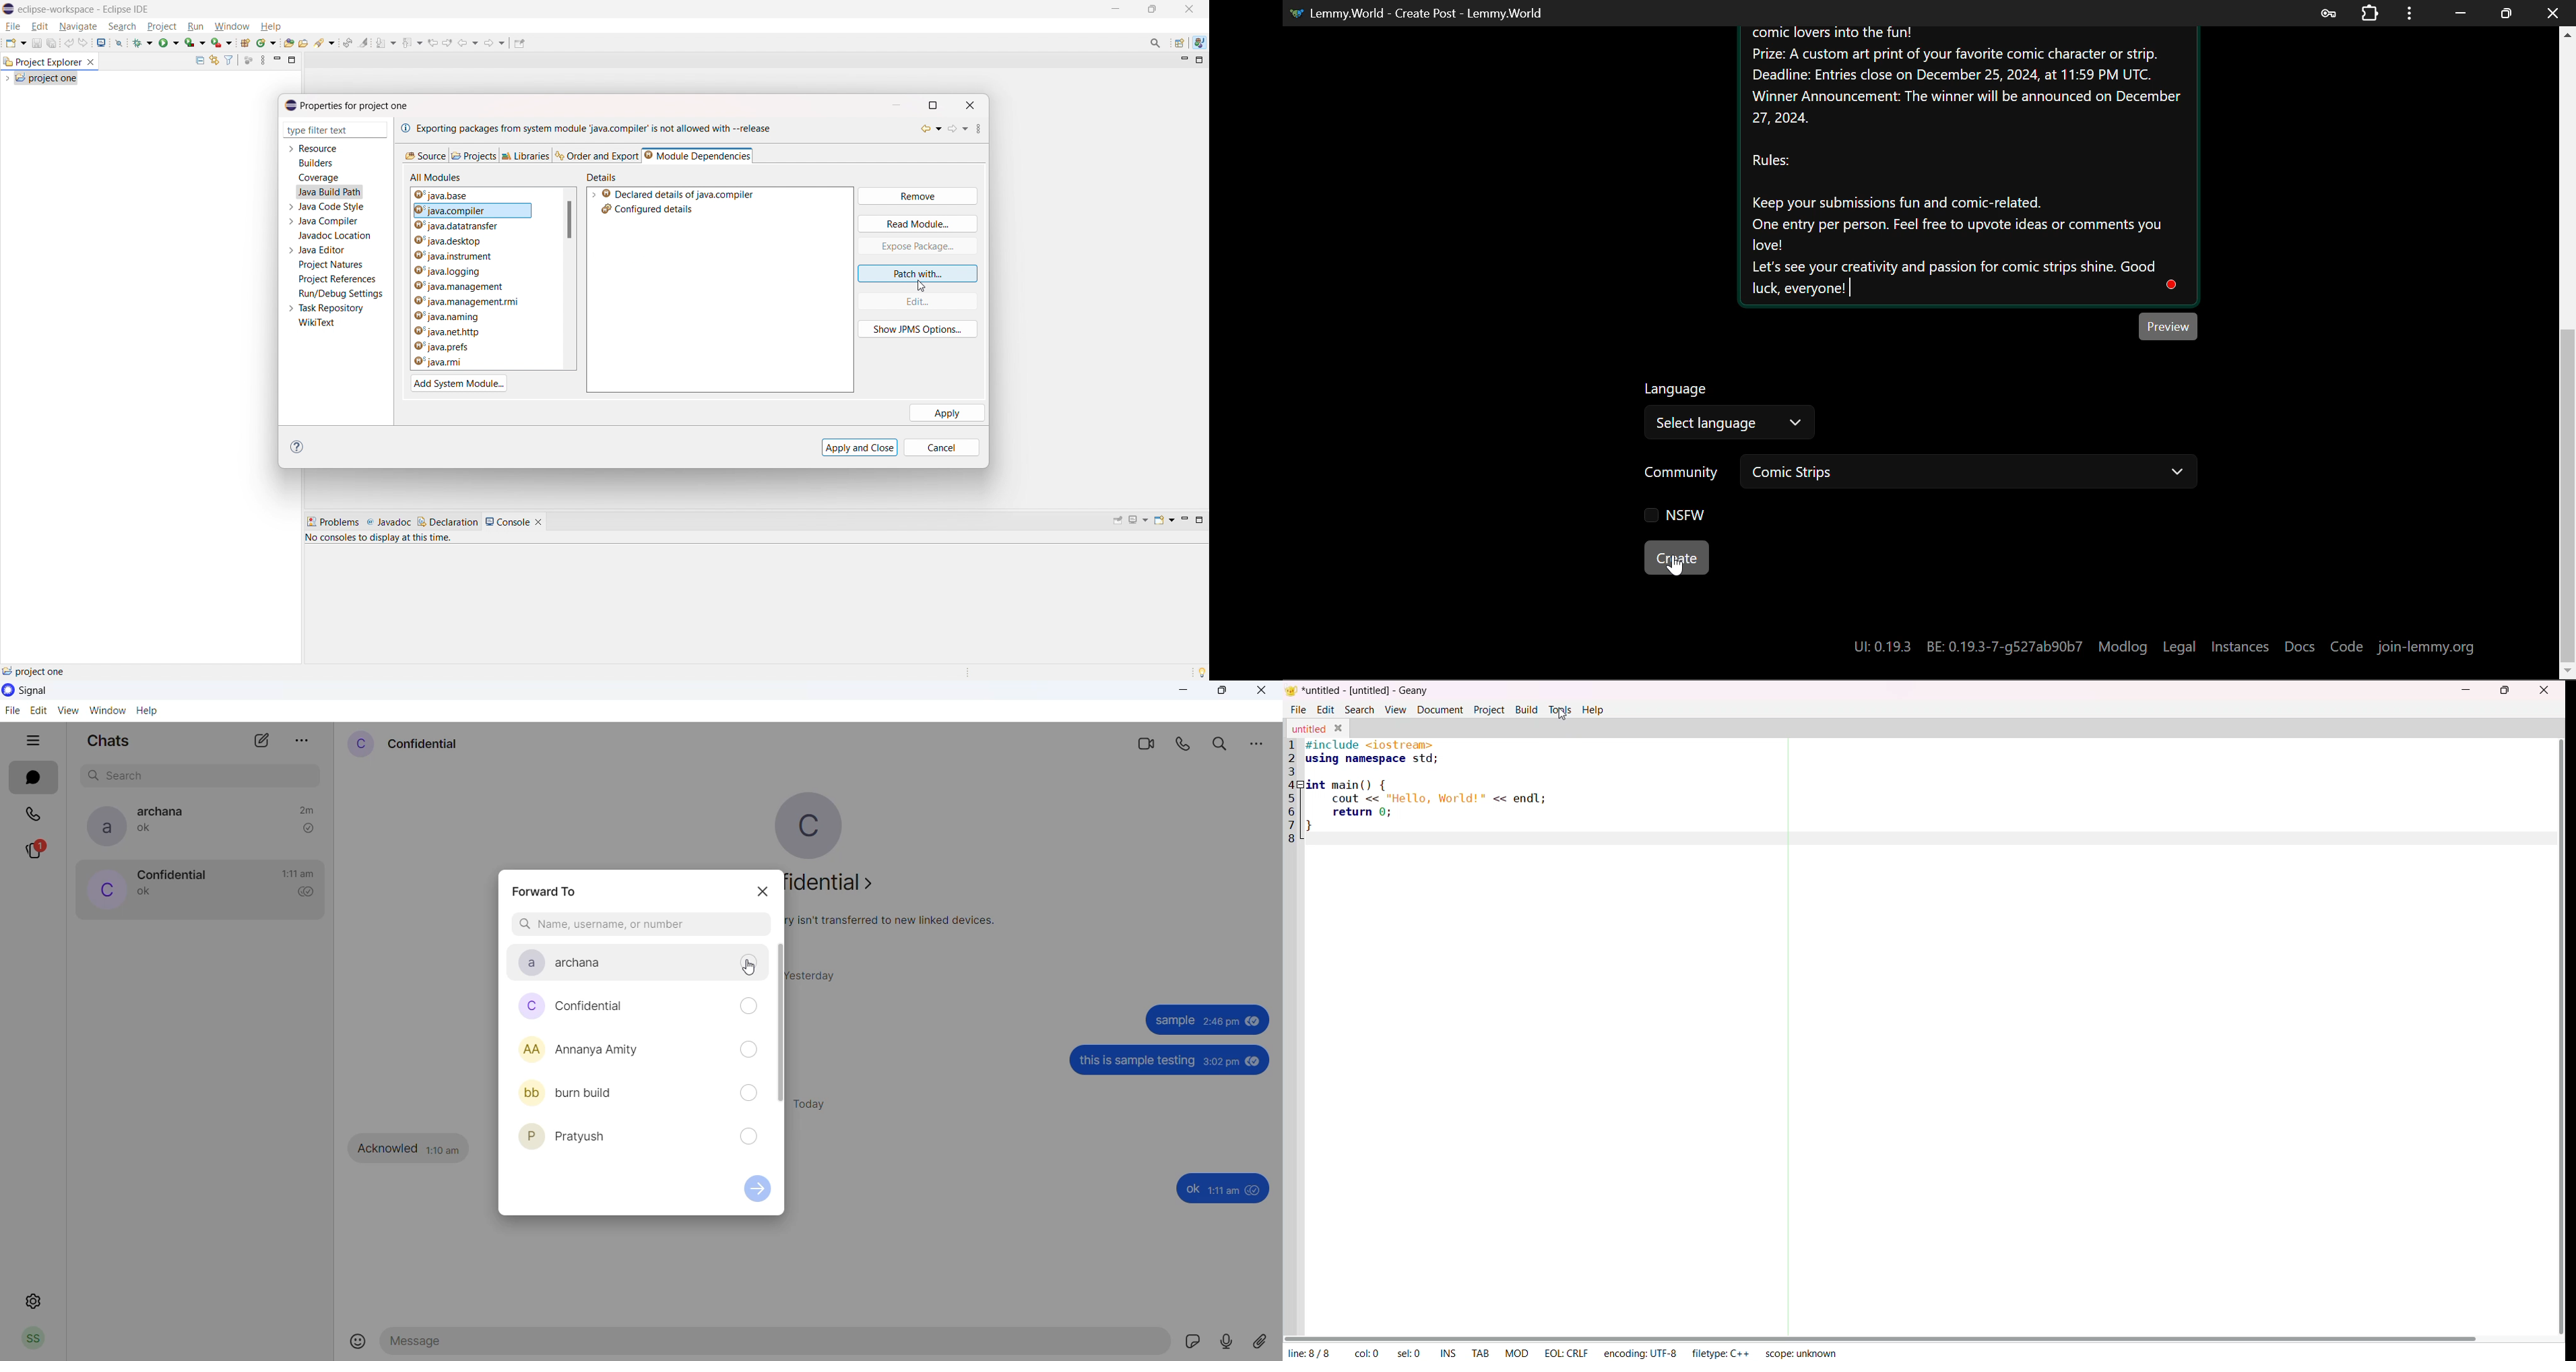 The height and width of the screenshot is (1372, 2576). What do you see at coordinates (640, 925) in the screenshot?
I see `search contact` at bounding box center [640, 925].